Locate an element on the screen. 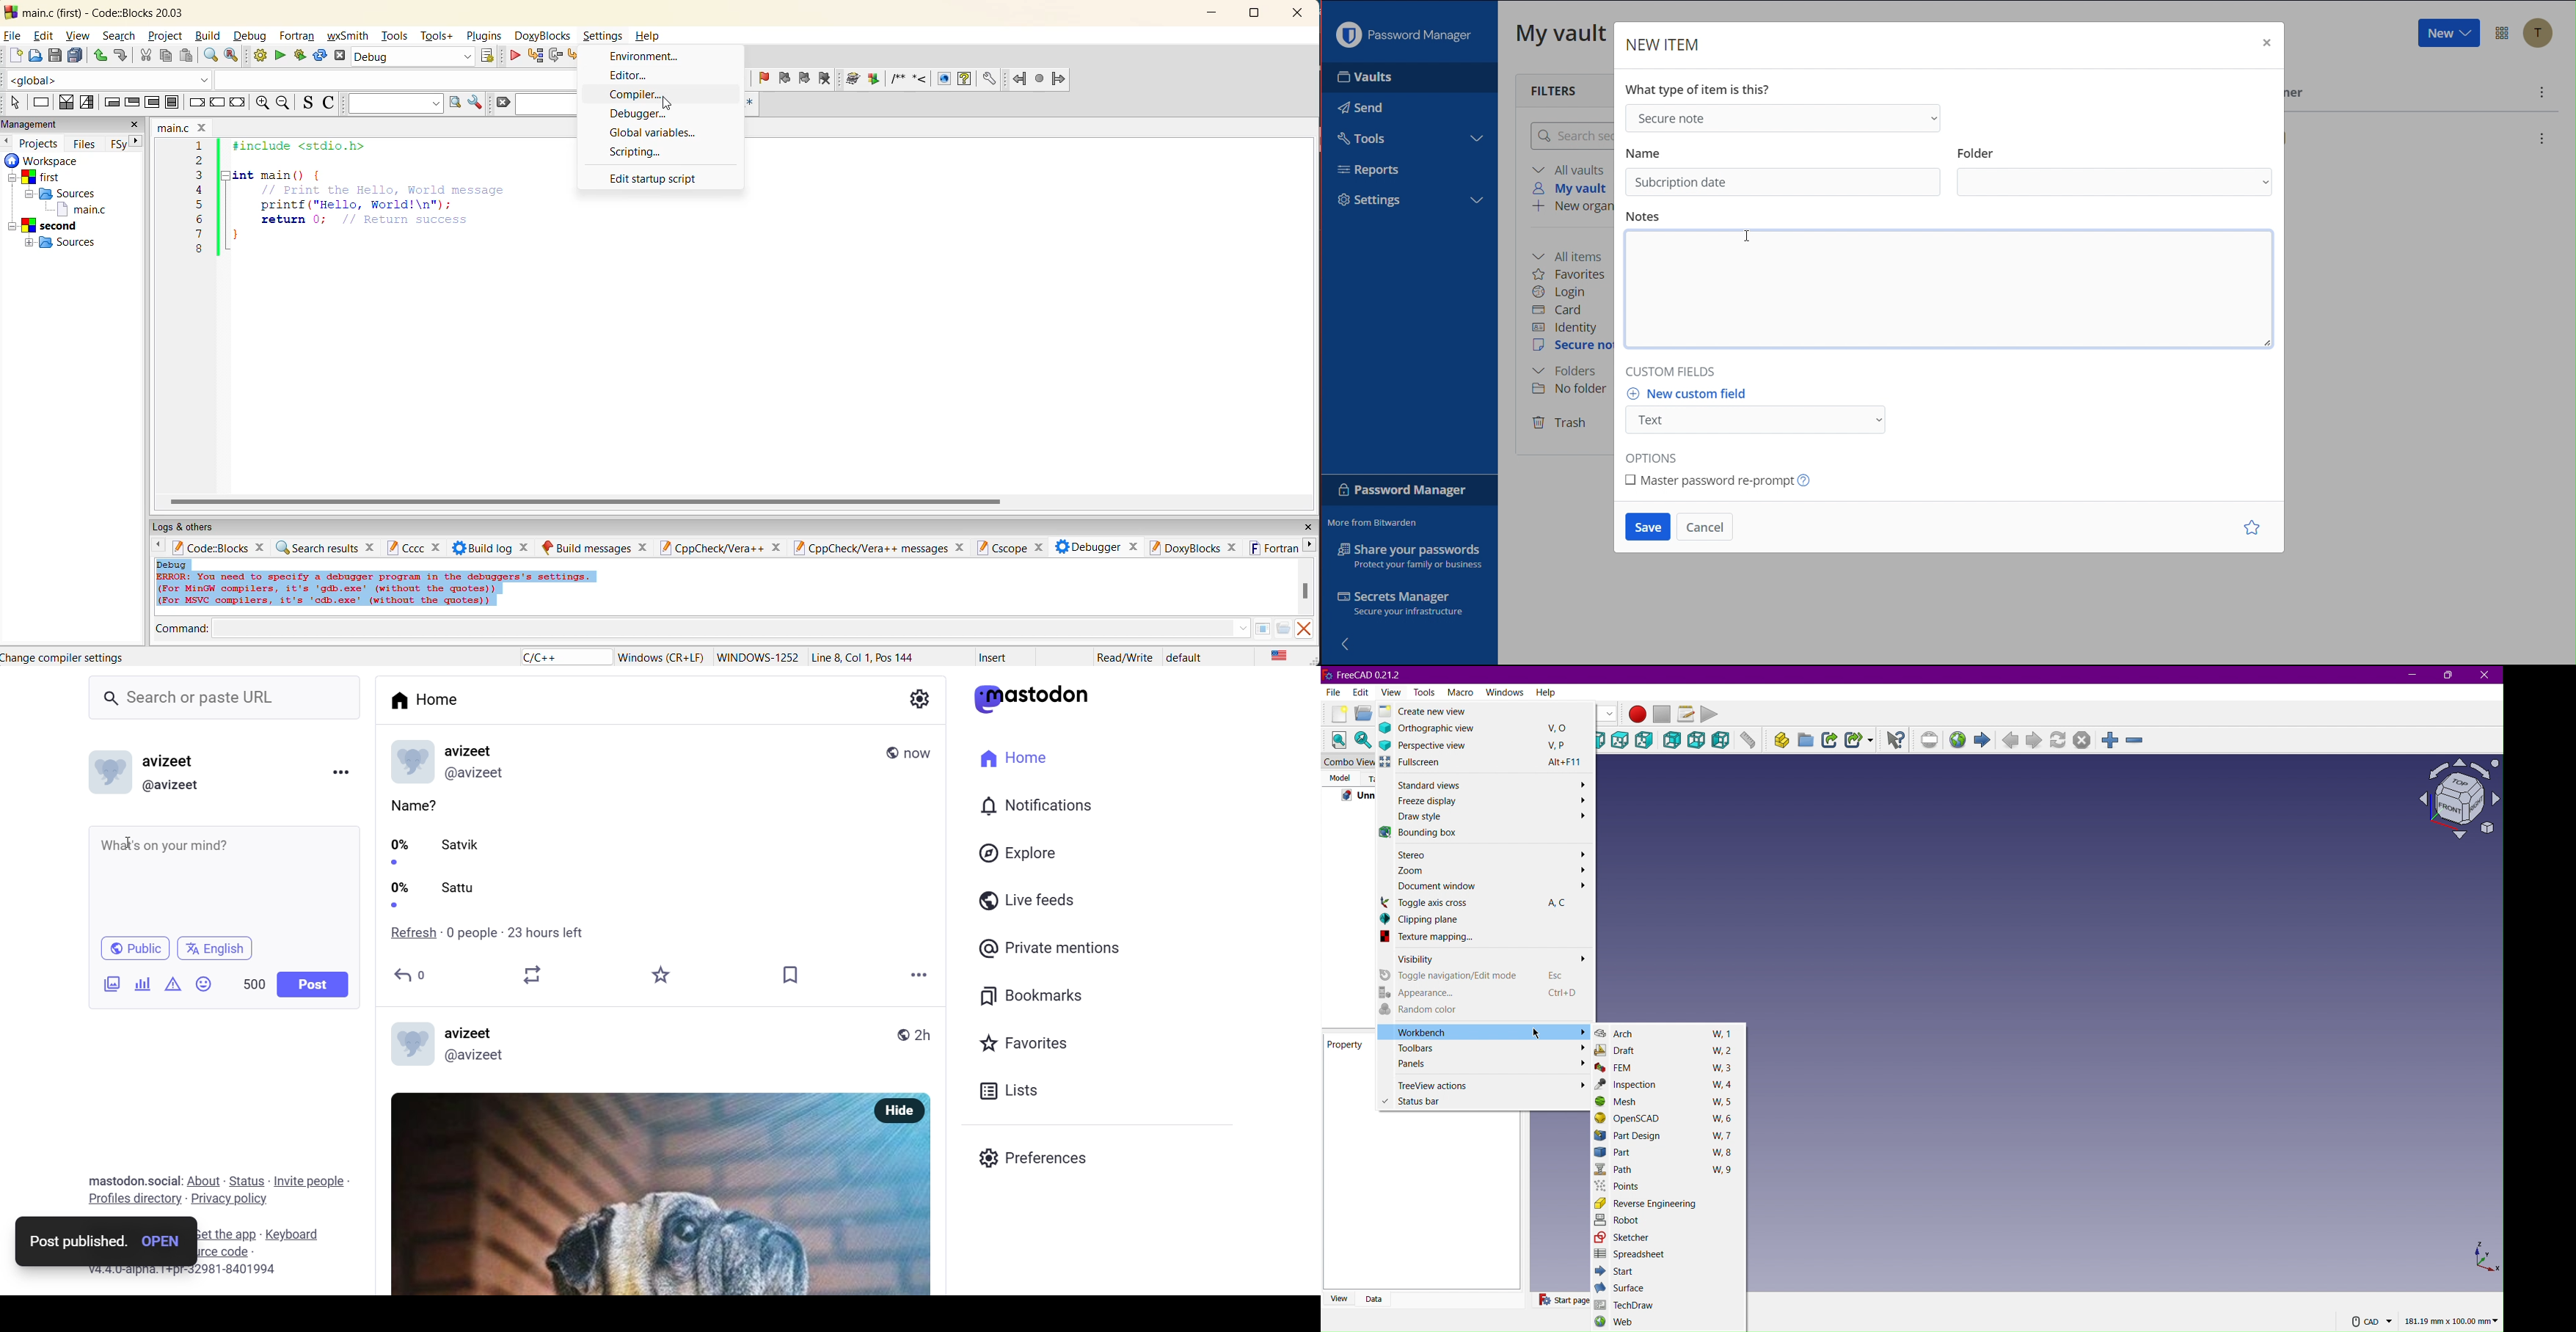 The height and width of the screenshot is (1344, 2576). Create new view is located at coordinates (1435, 712).